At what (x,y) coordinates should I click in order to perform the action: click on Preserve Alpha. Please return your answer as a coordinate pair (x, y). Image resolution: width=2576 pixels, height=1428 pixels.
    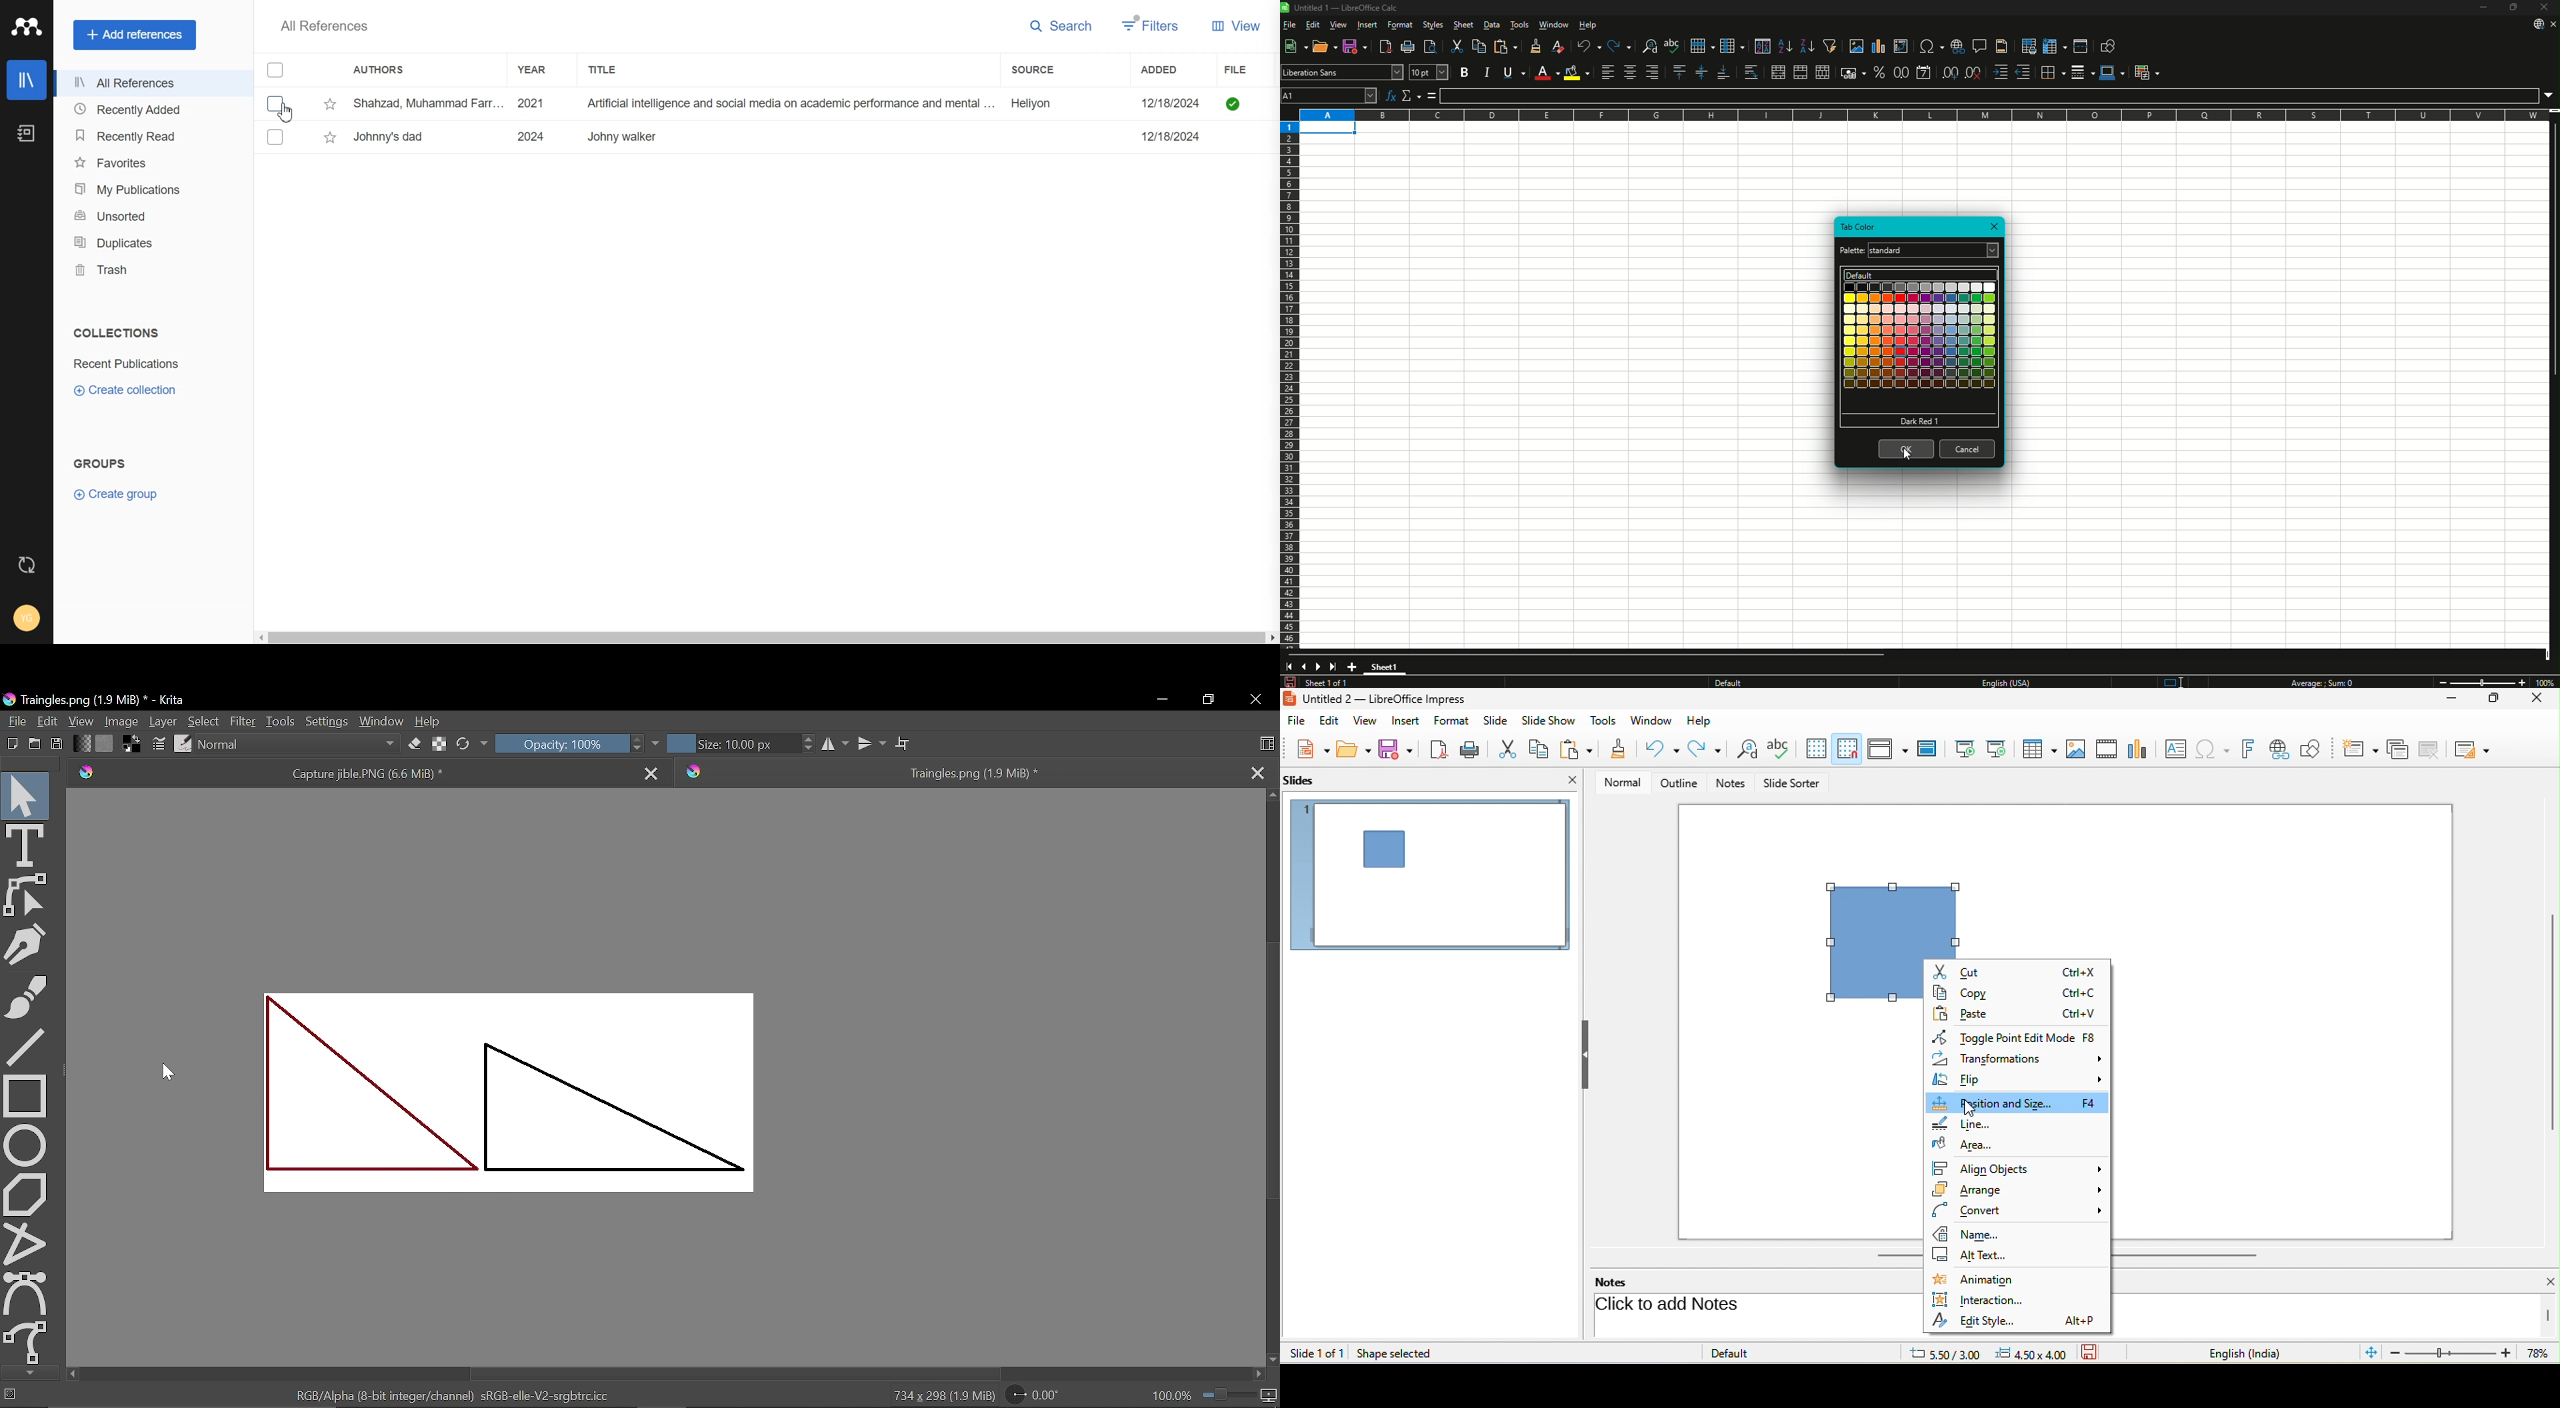
    Looking at the image, I should click on (440, 742).